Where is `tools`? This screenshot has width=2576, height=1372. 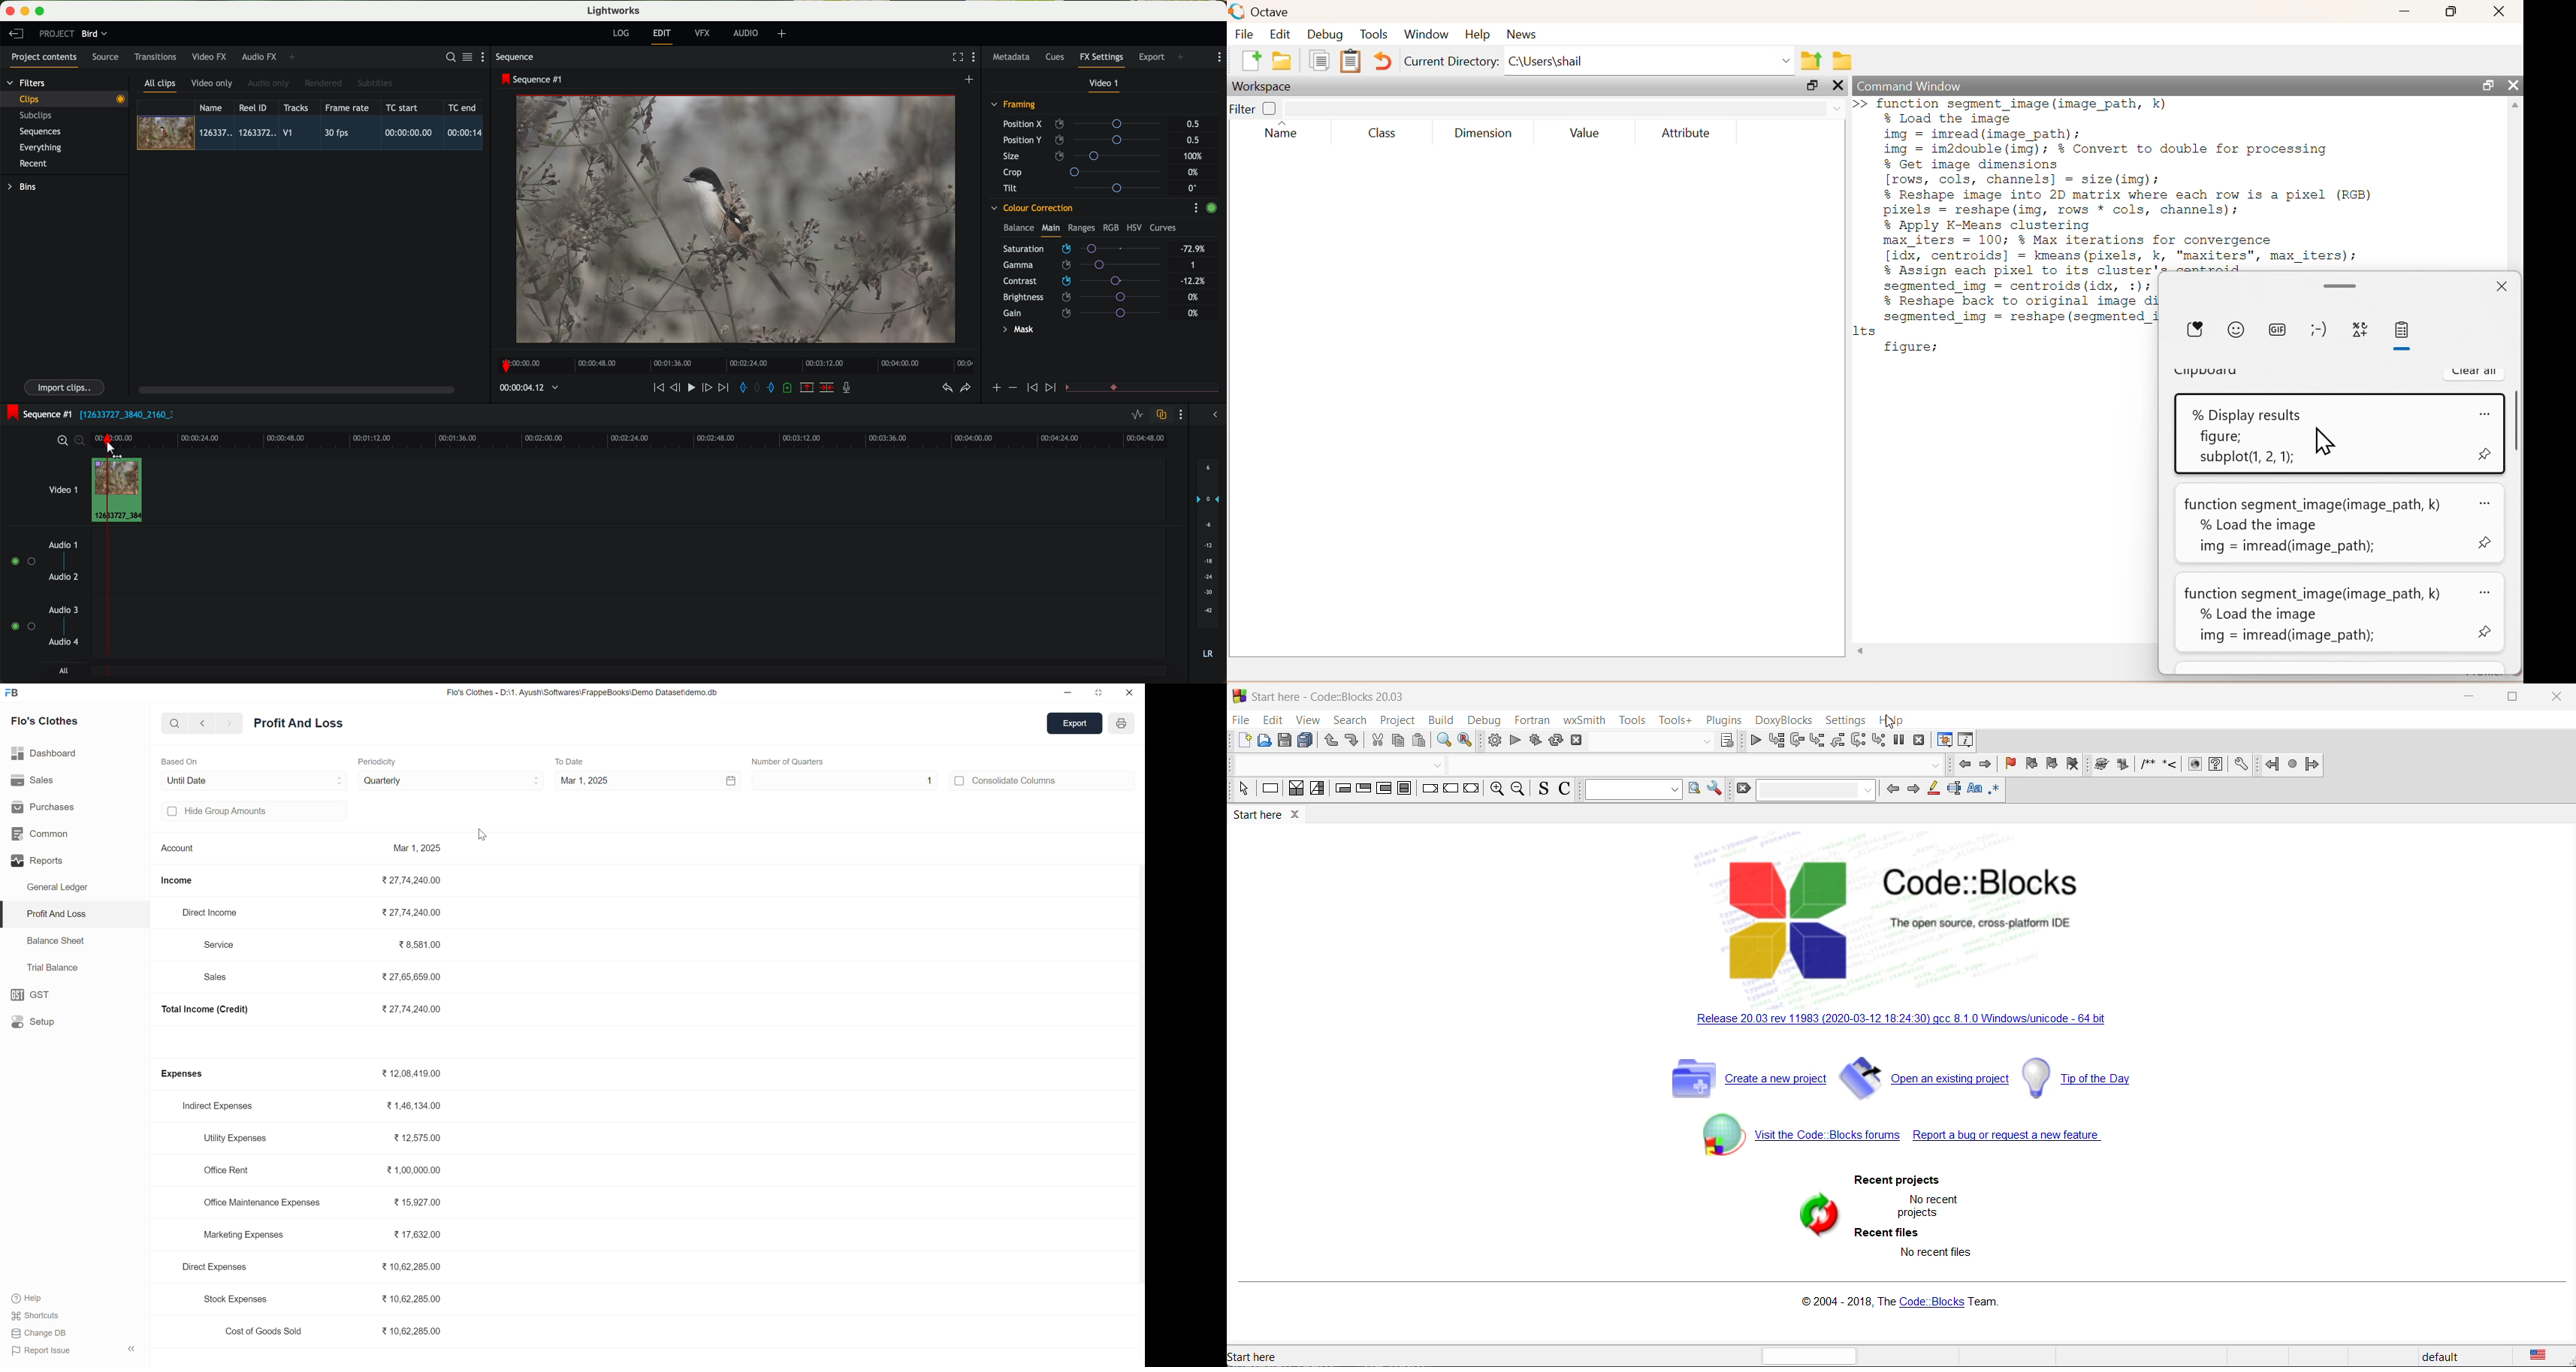 tools is located at coordinates (1633, 720).